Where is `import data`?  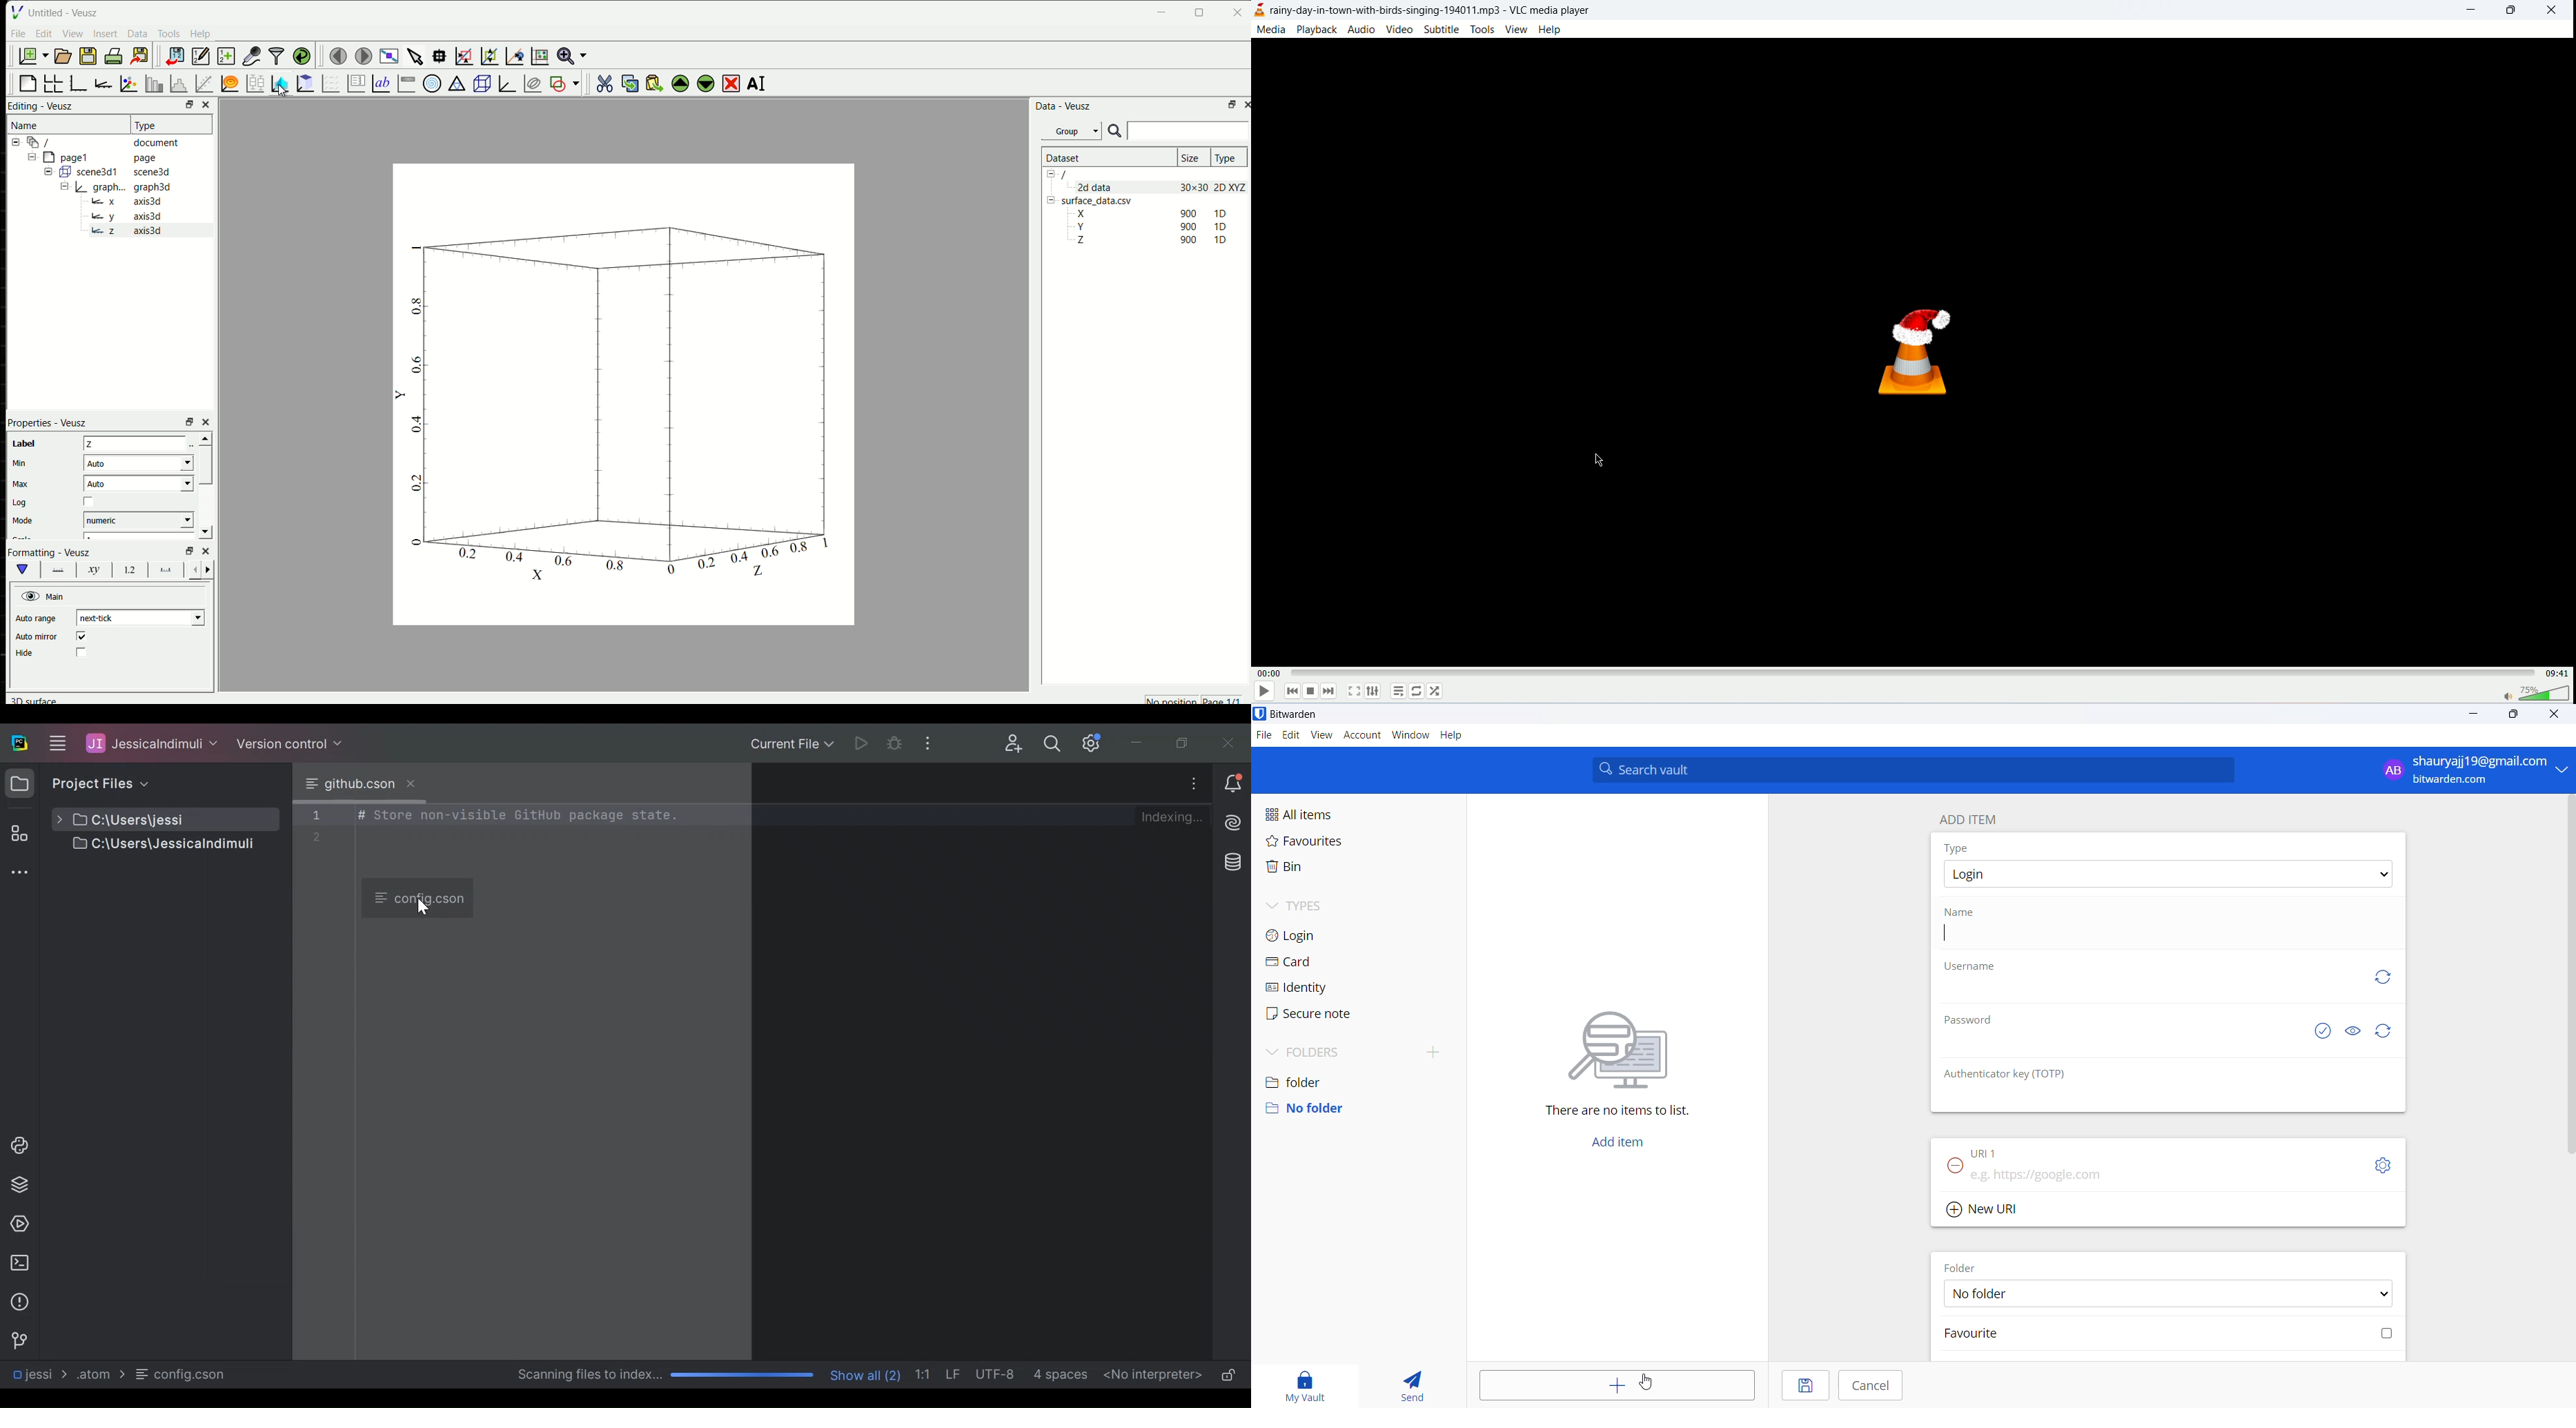
import data is located at coordinates (175, 56).